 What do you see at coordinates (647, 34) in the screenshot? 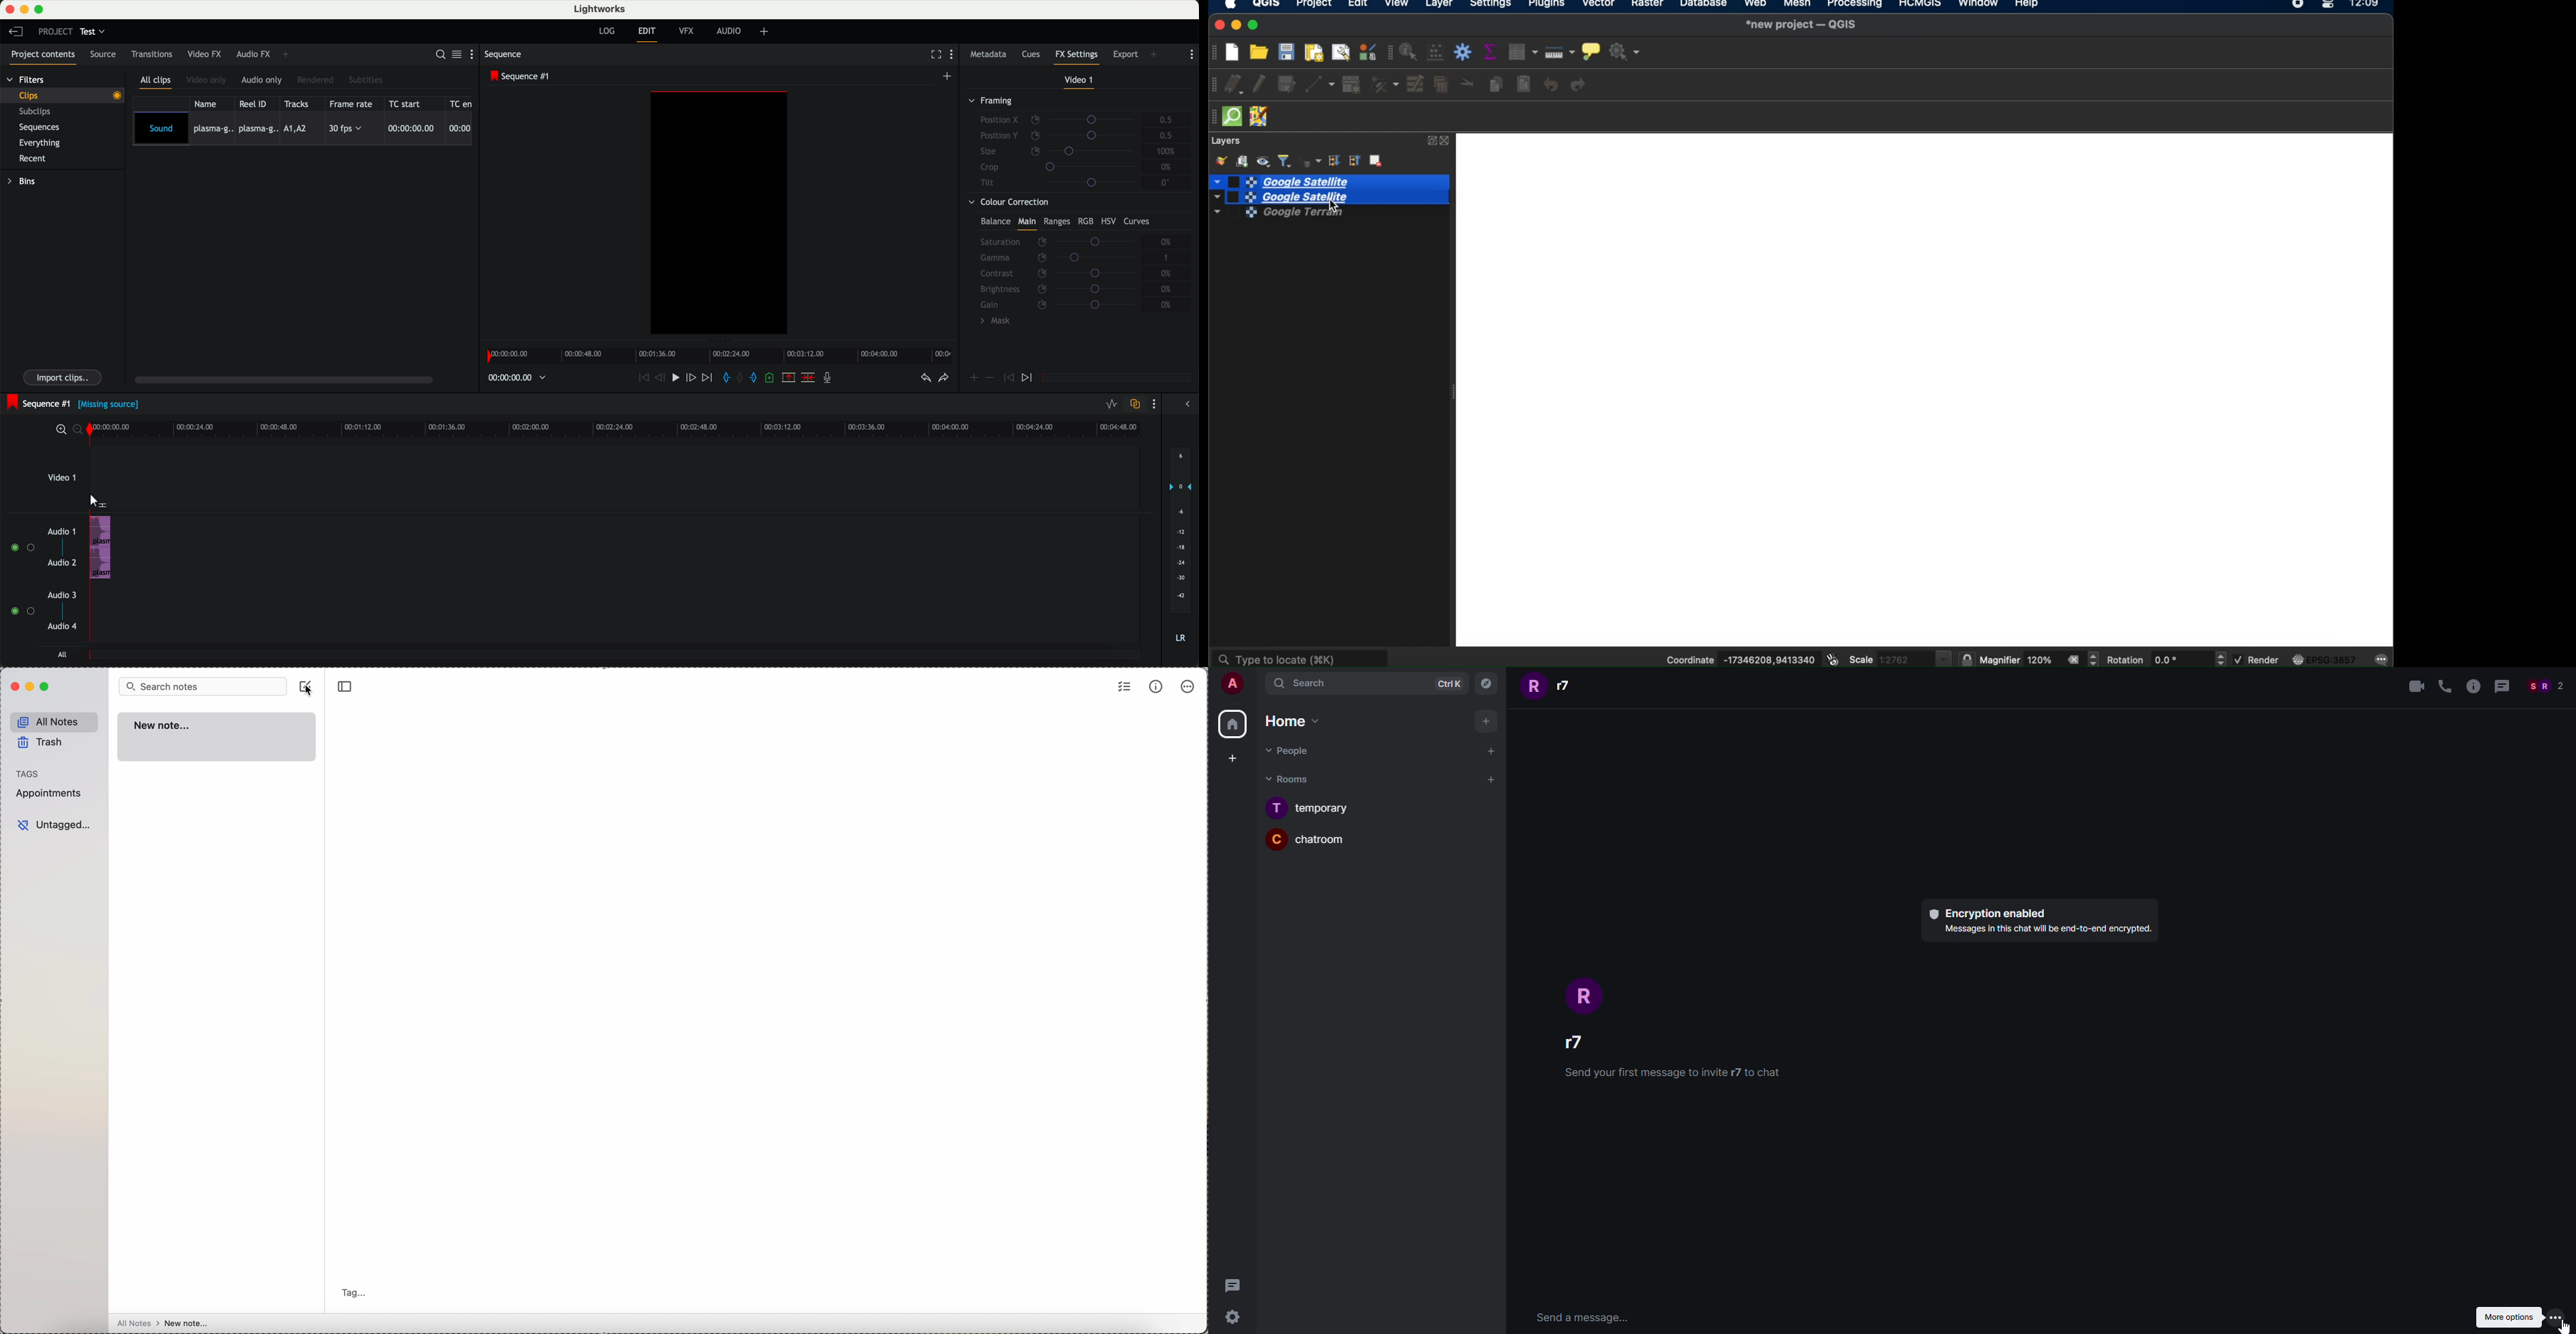
I see `exit` at bounding box center [647, 34].